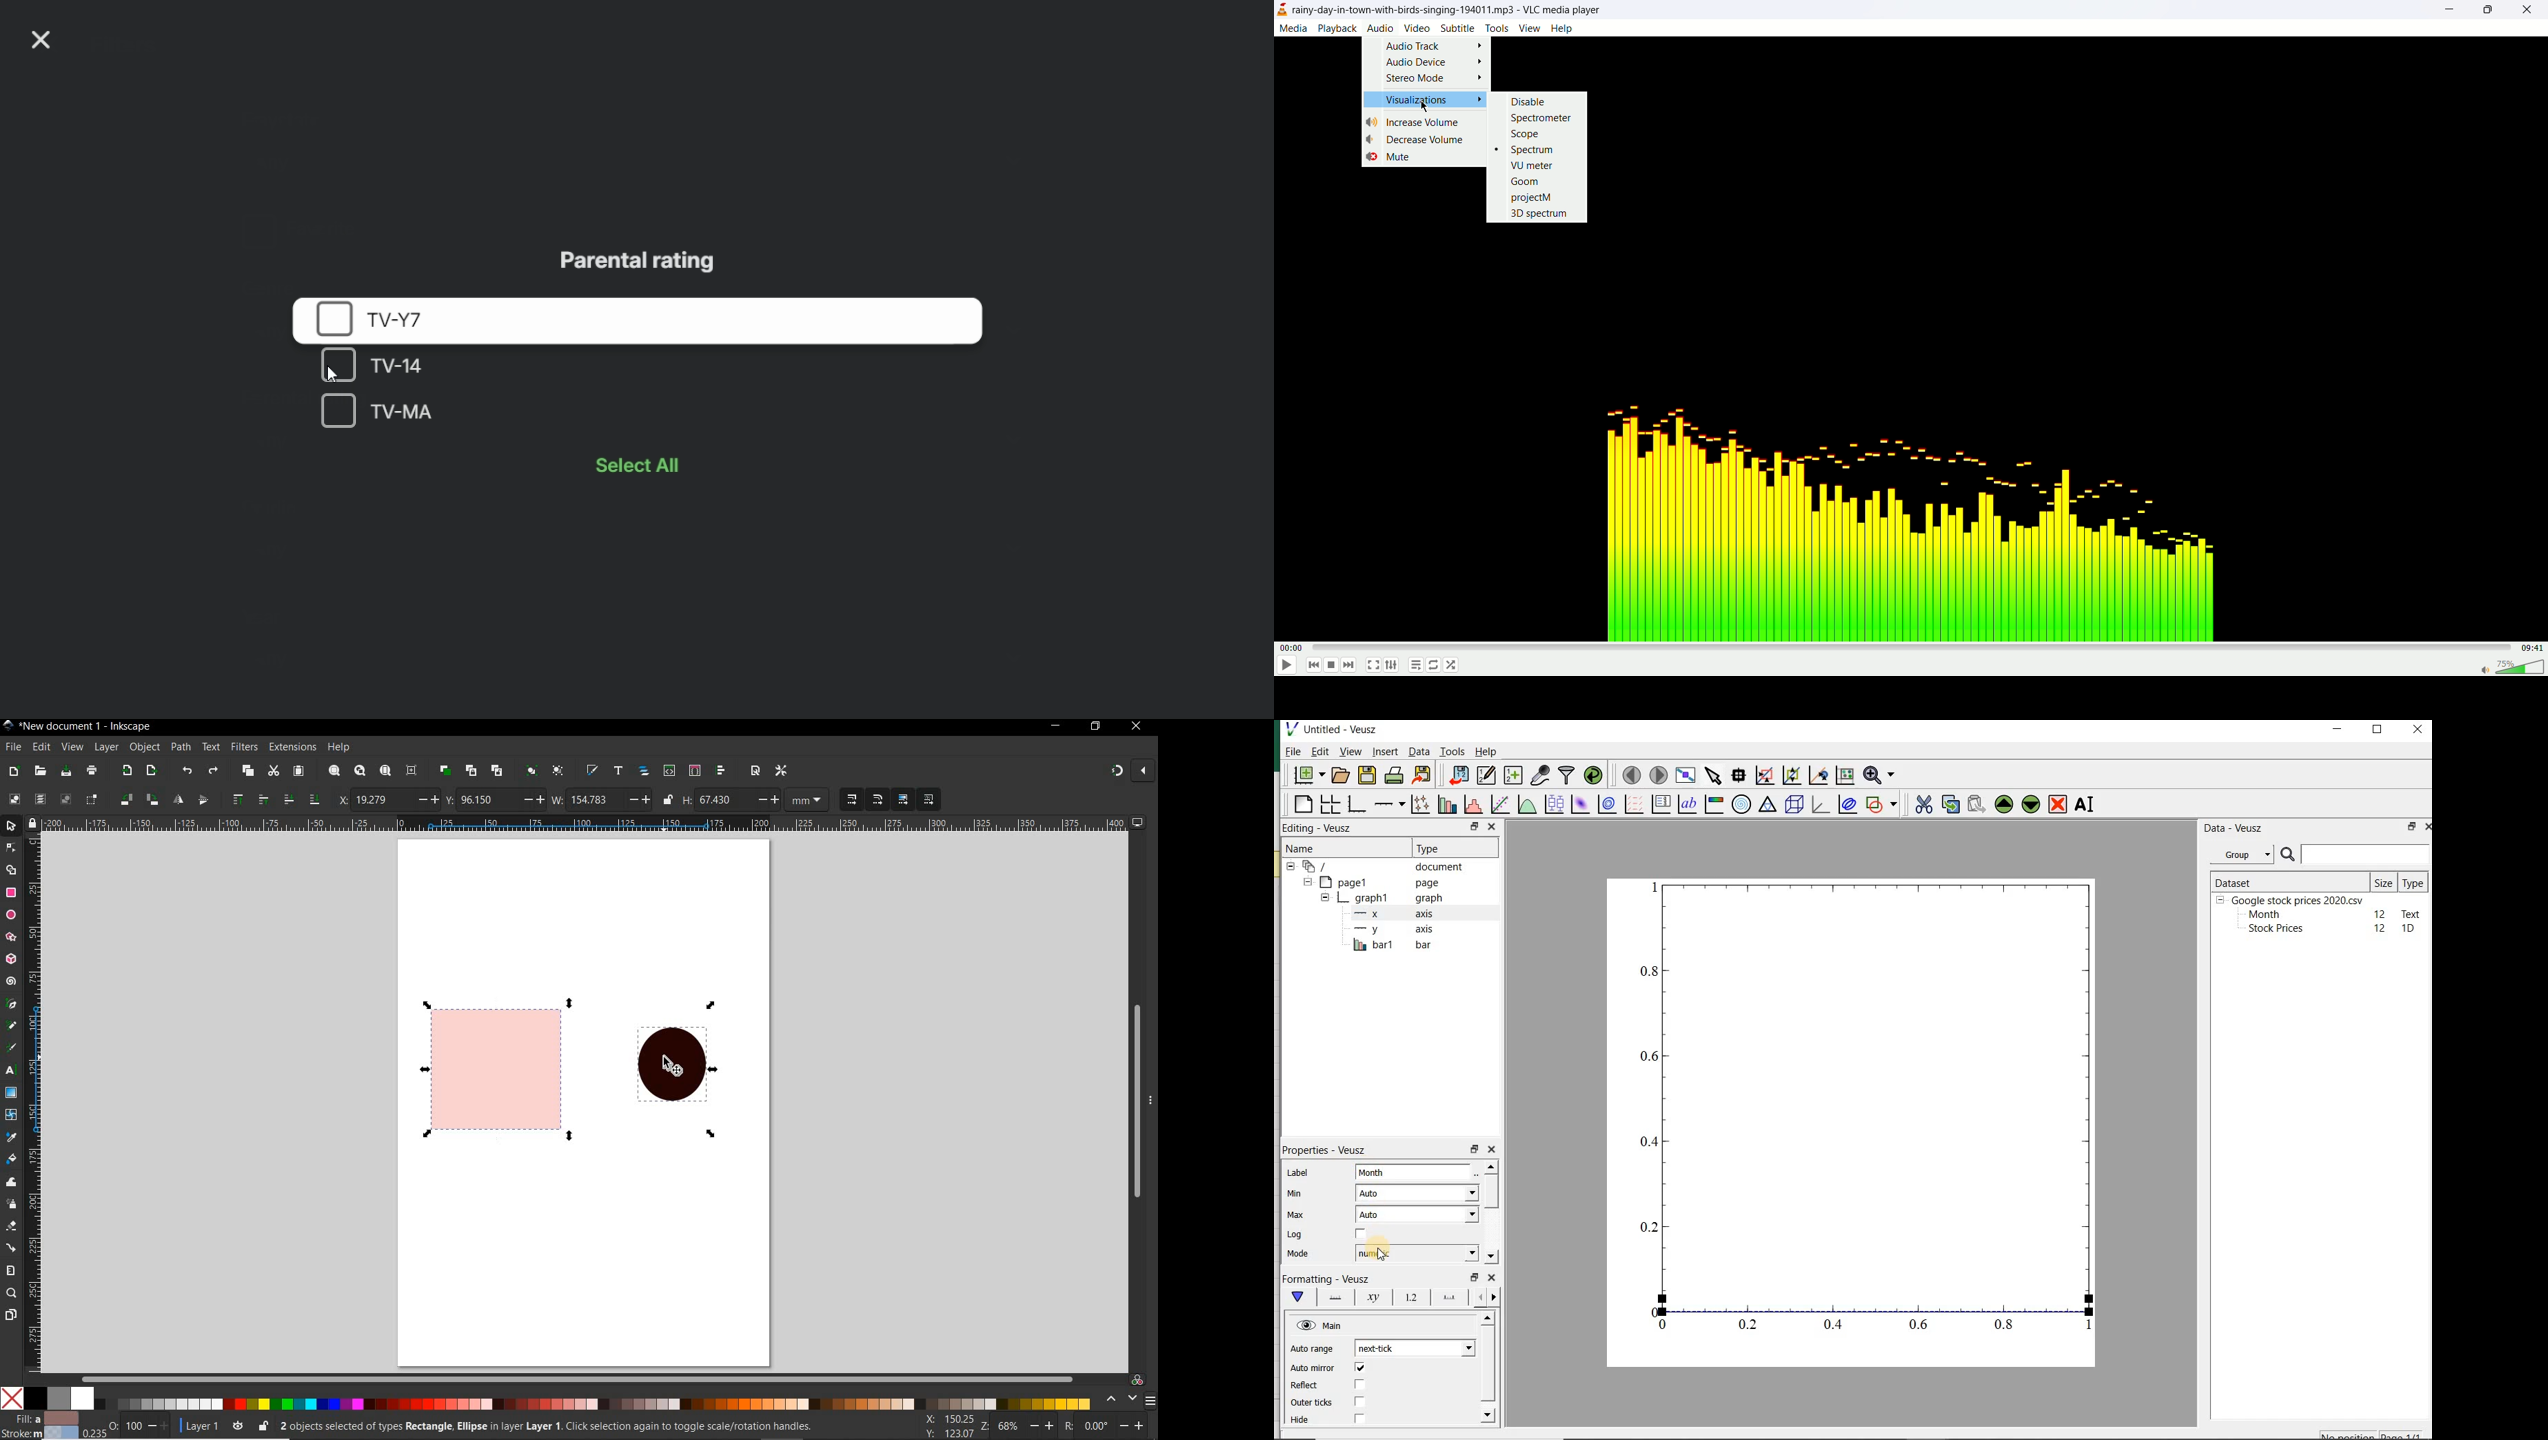 This screenshot has width=2548, height=1456. I want to click on audio track, so click(1435, 46).